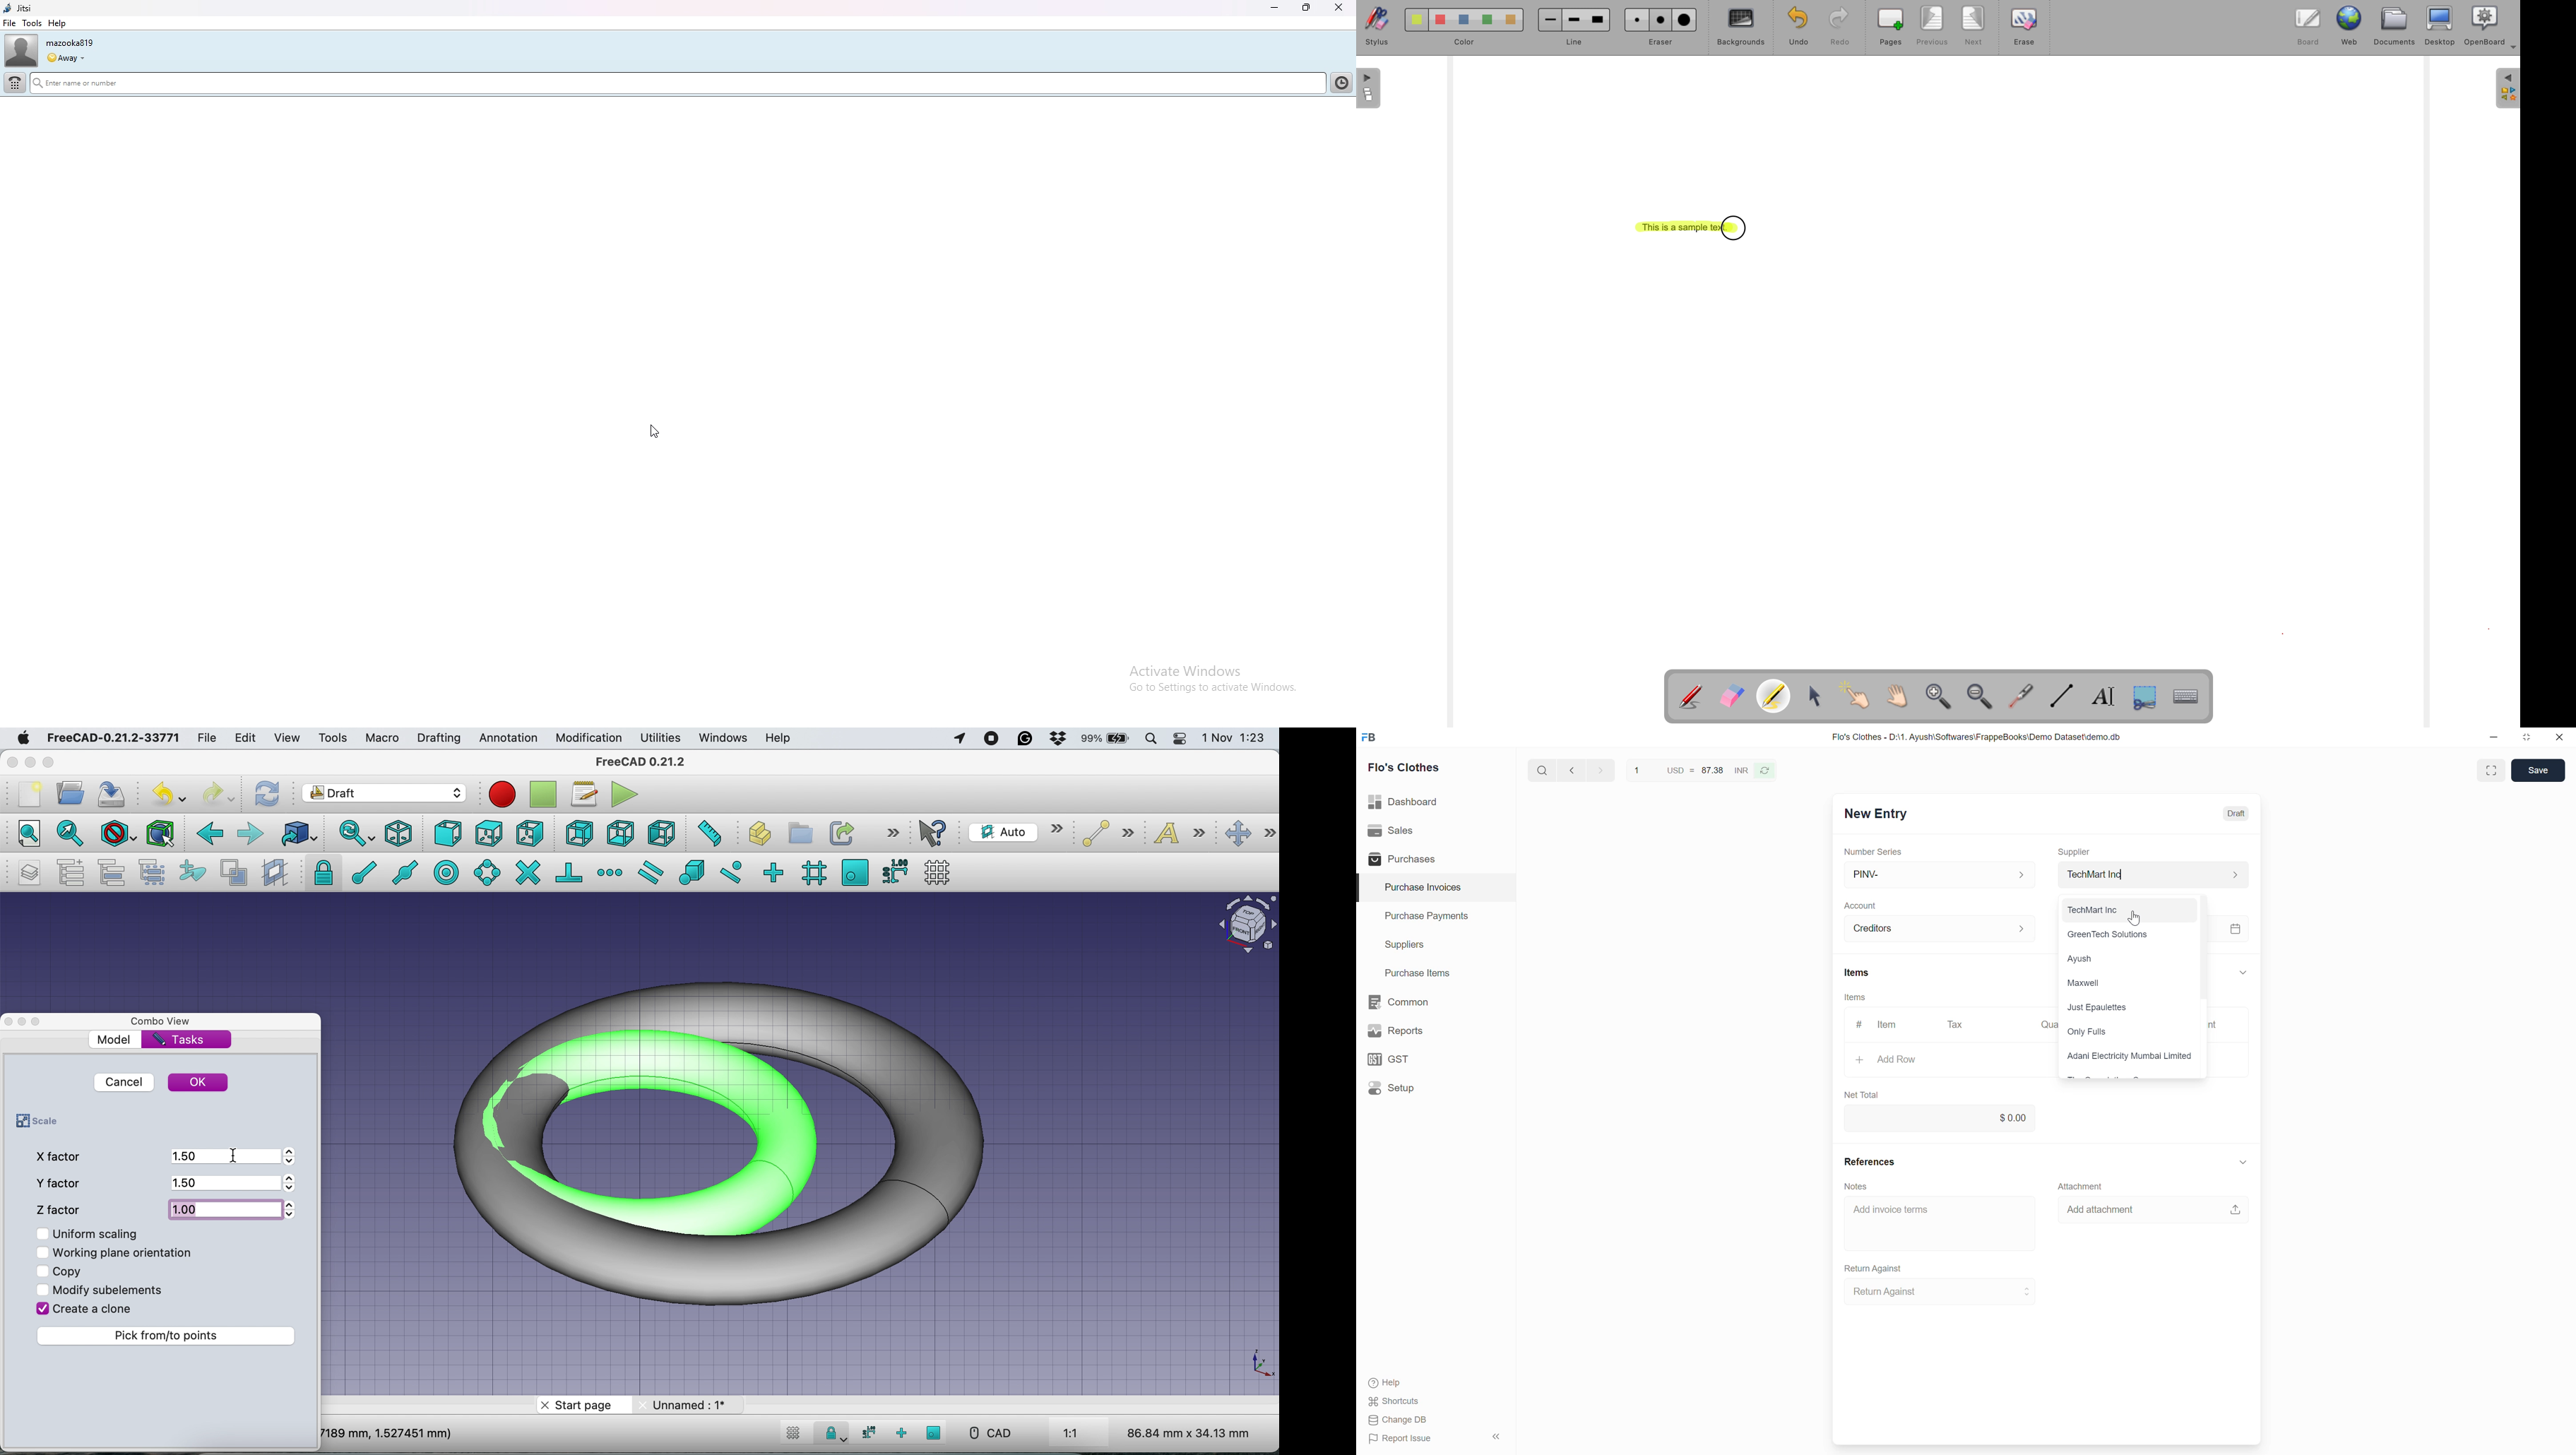 The image size is (2576, 1456). I want to click on Ayush, so click(2088, 959).